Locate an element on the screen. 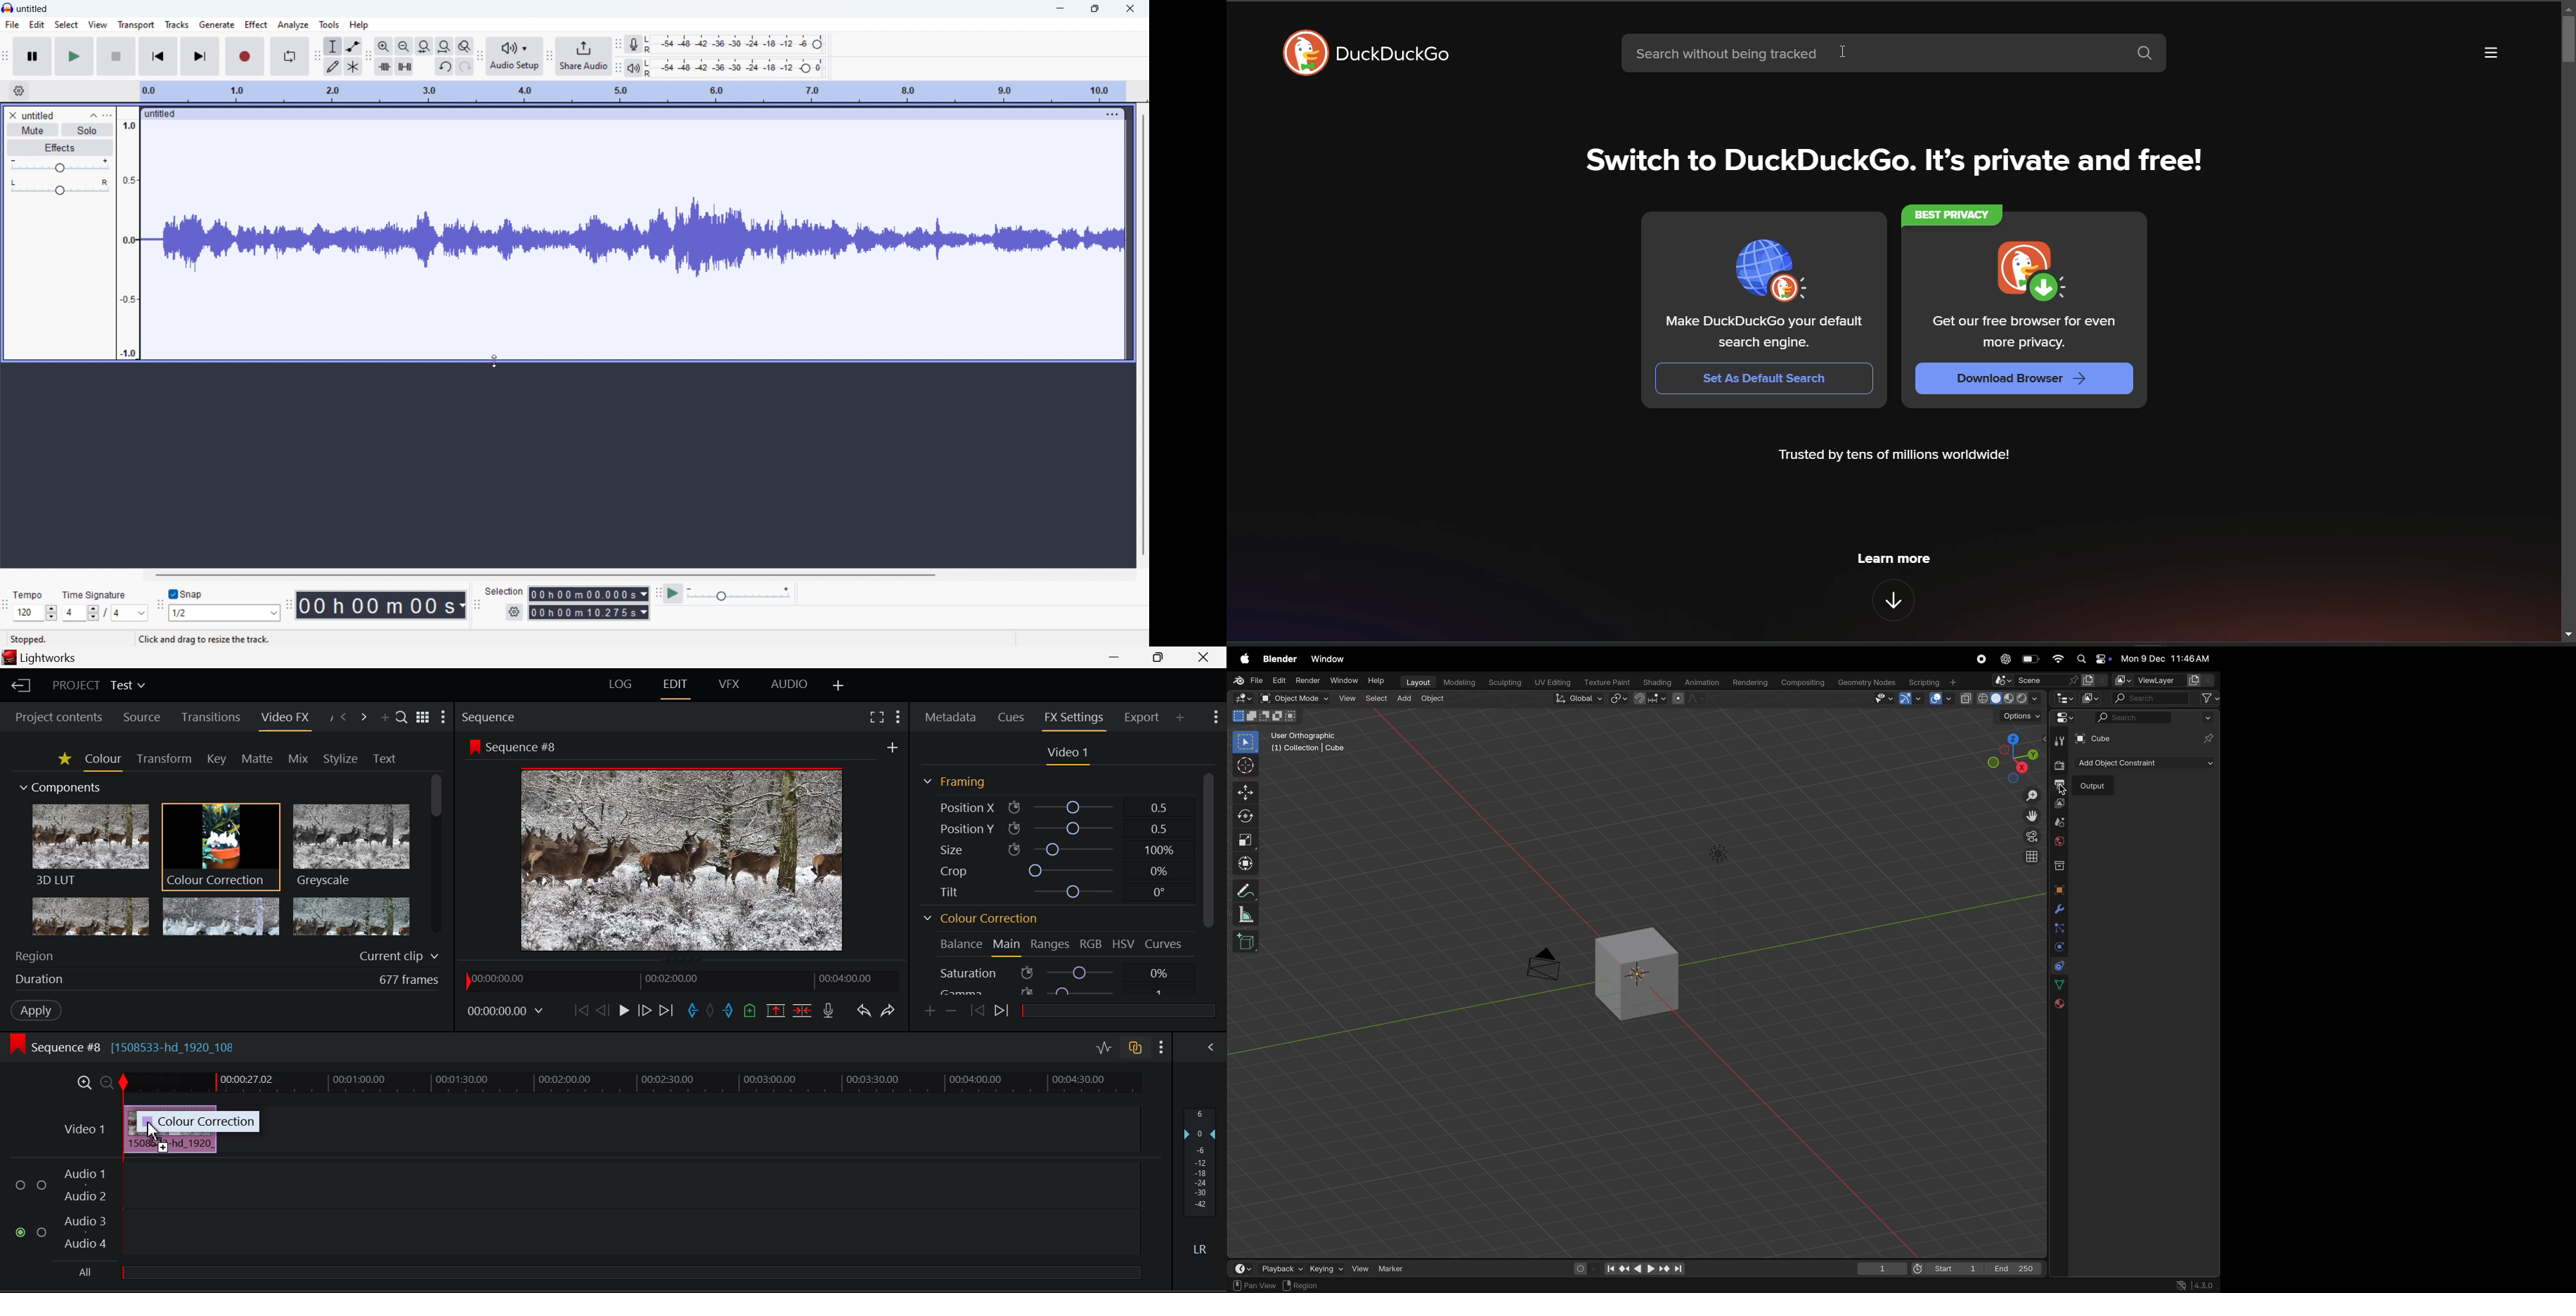  pan is located at coordinates (60, 187).